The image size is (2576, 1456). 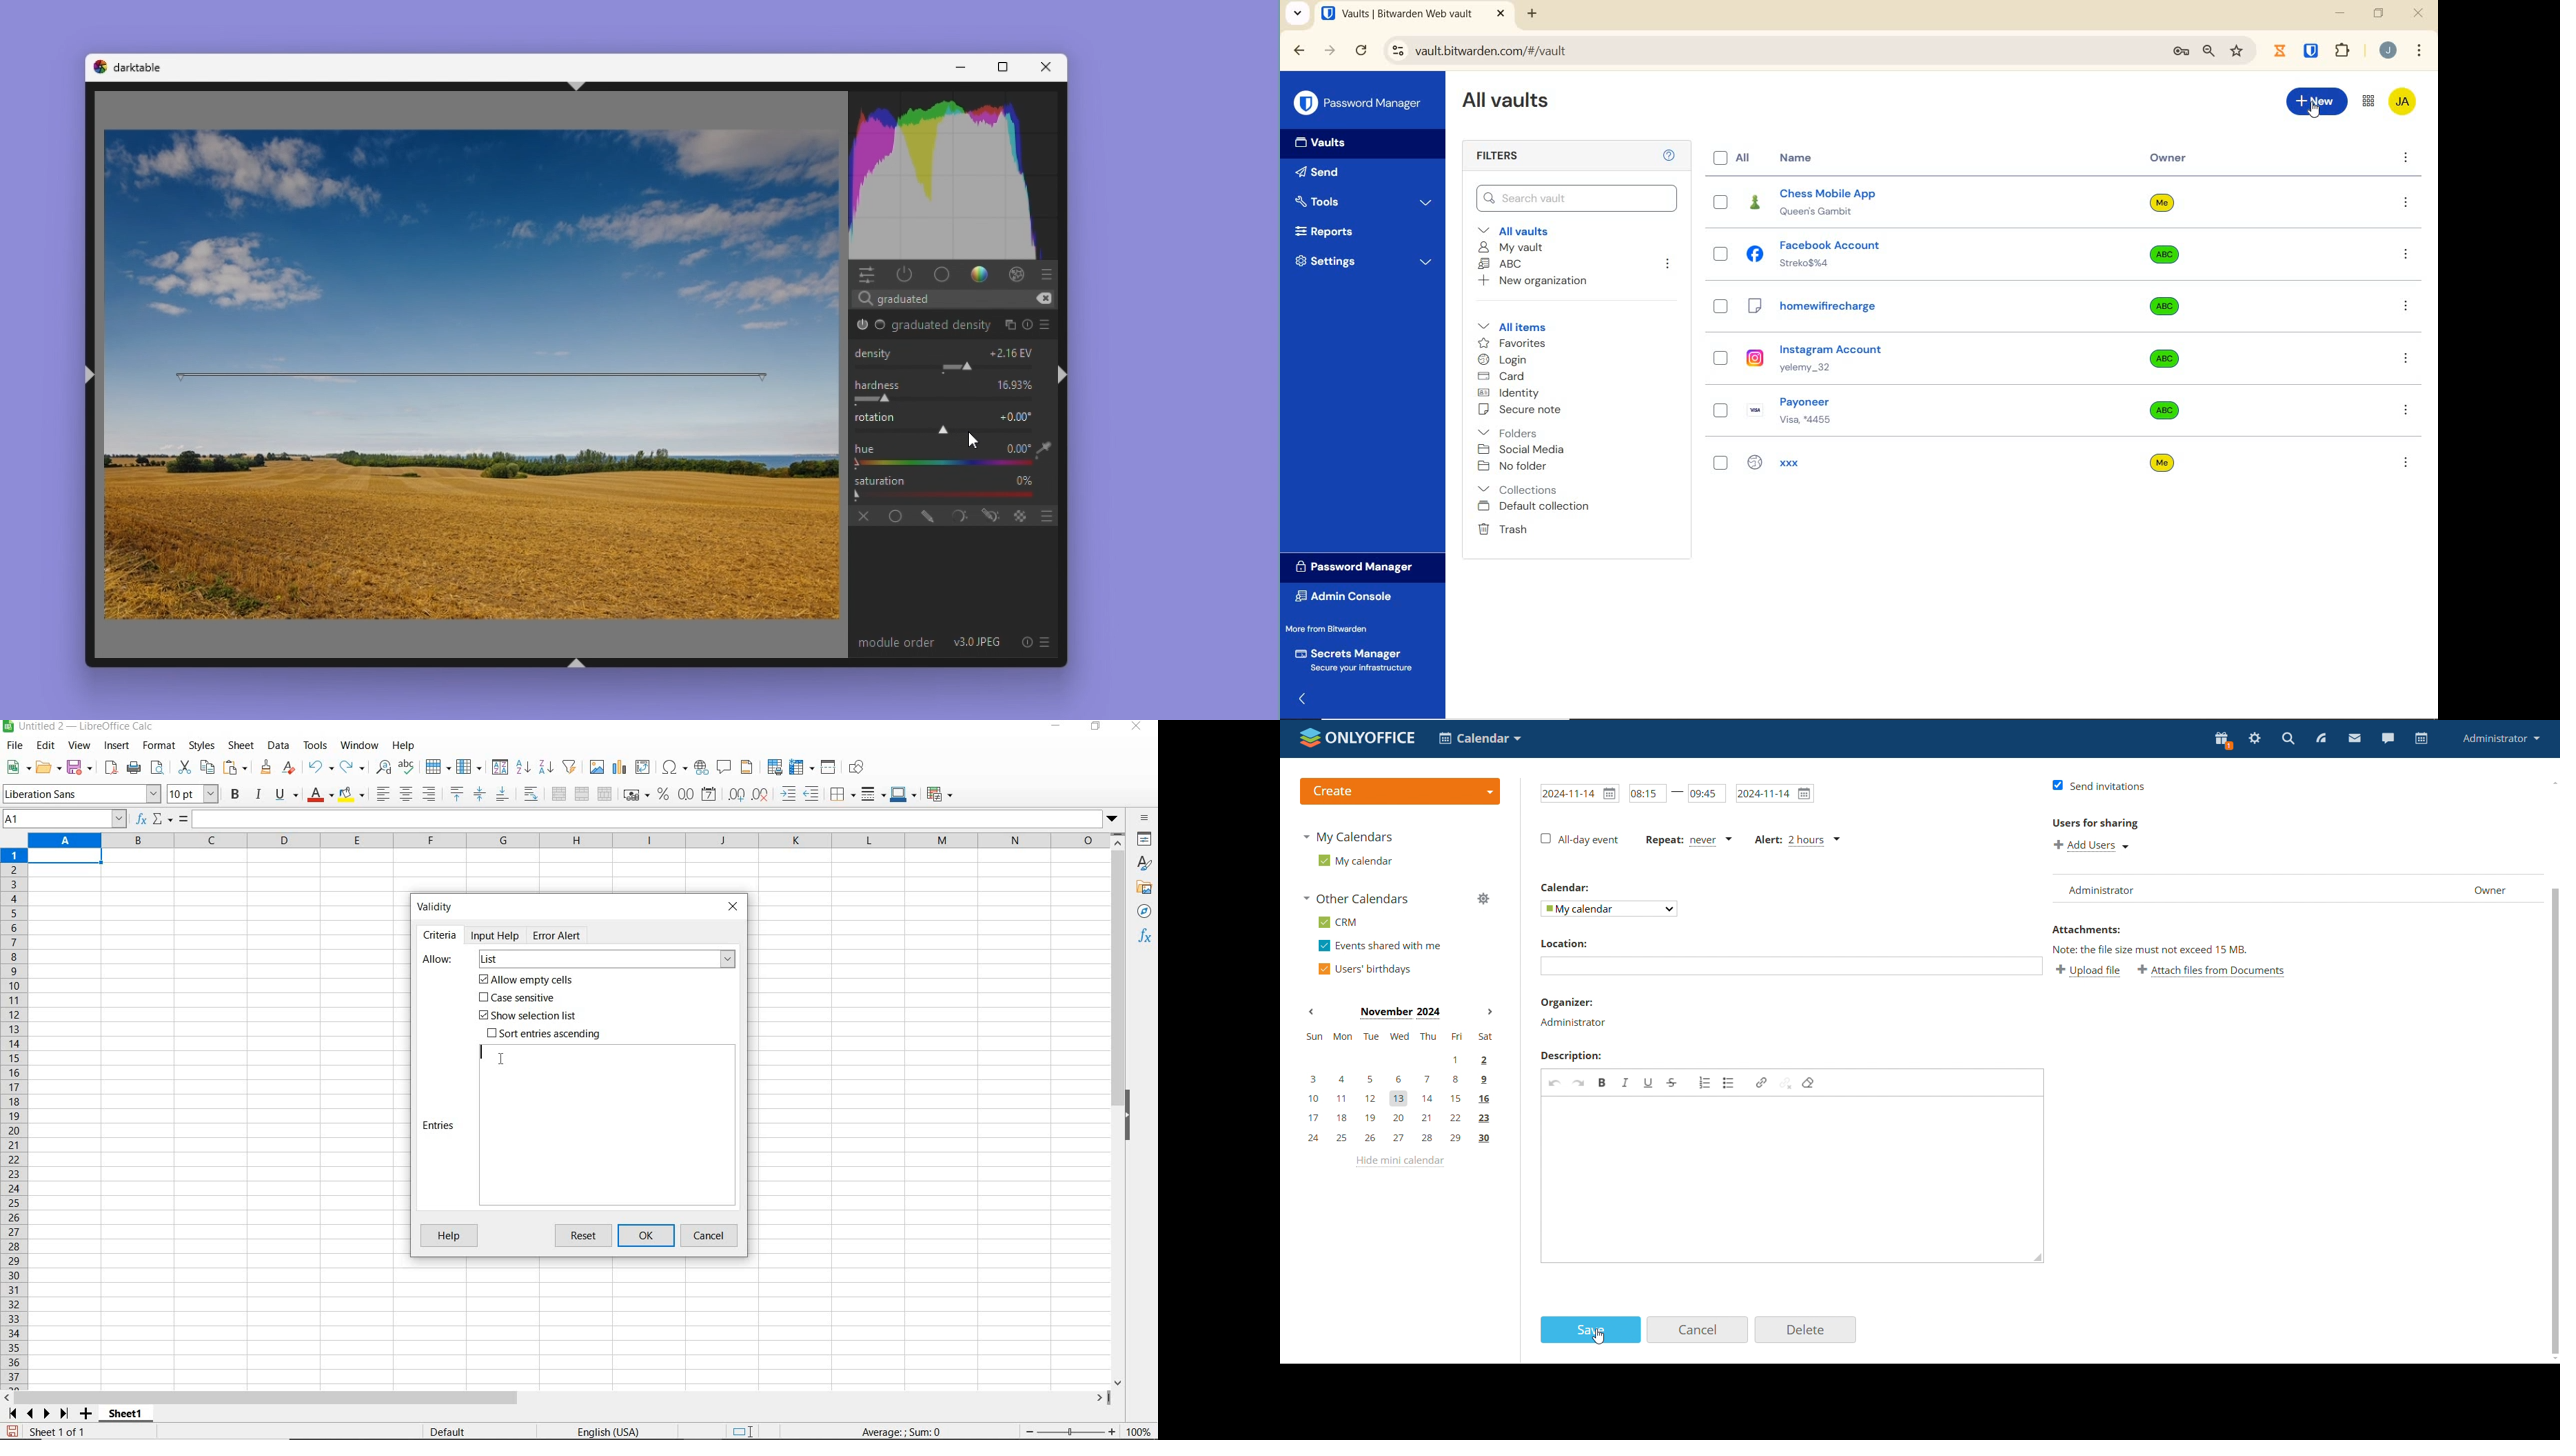 I want to click on select entry, so click(x=1721, y=463).